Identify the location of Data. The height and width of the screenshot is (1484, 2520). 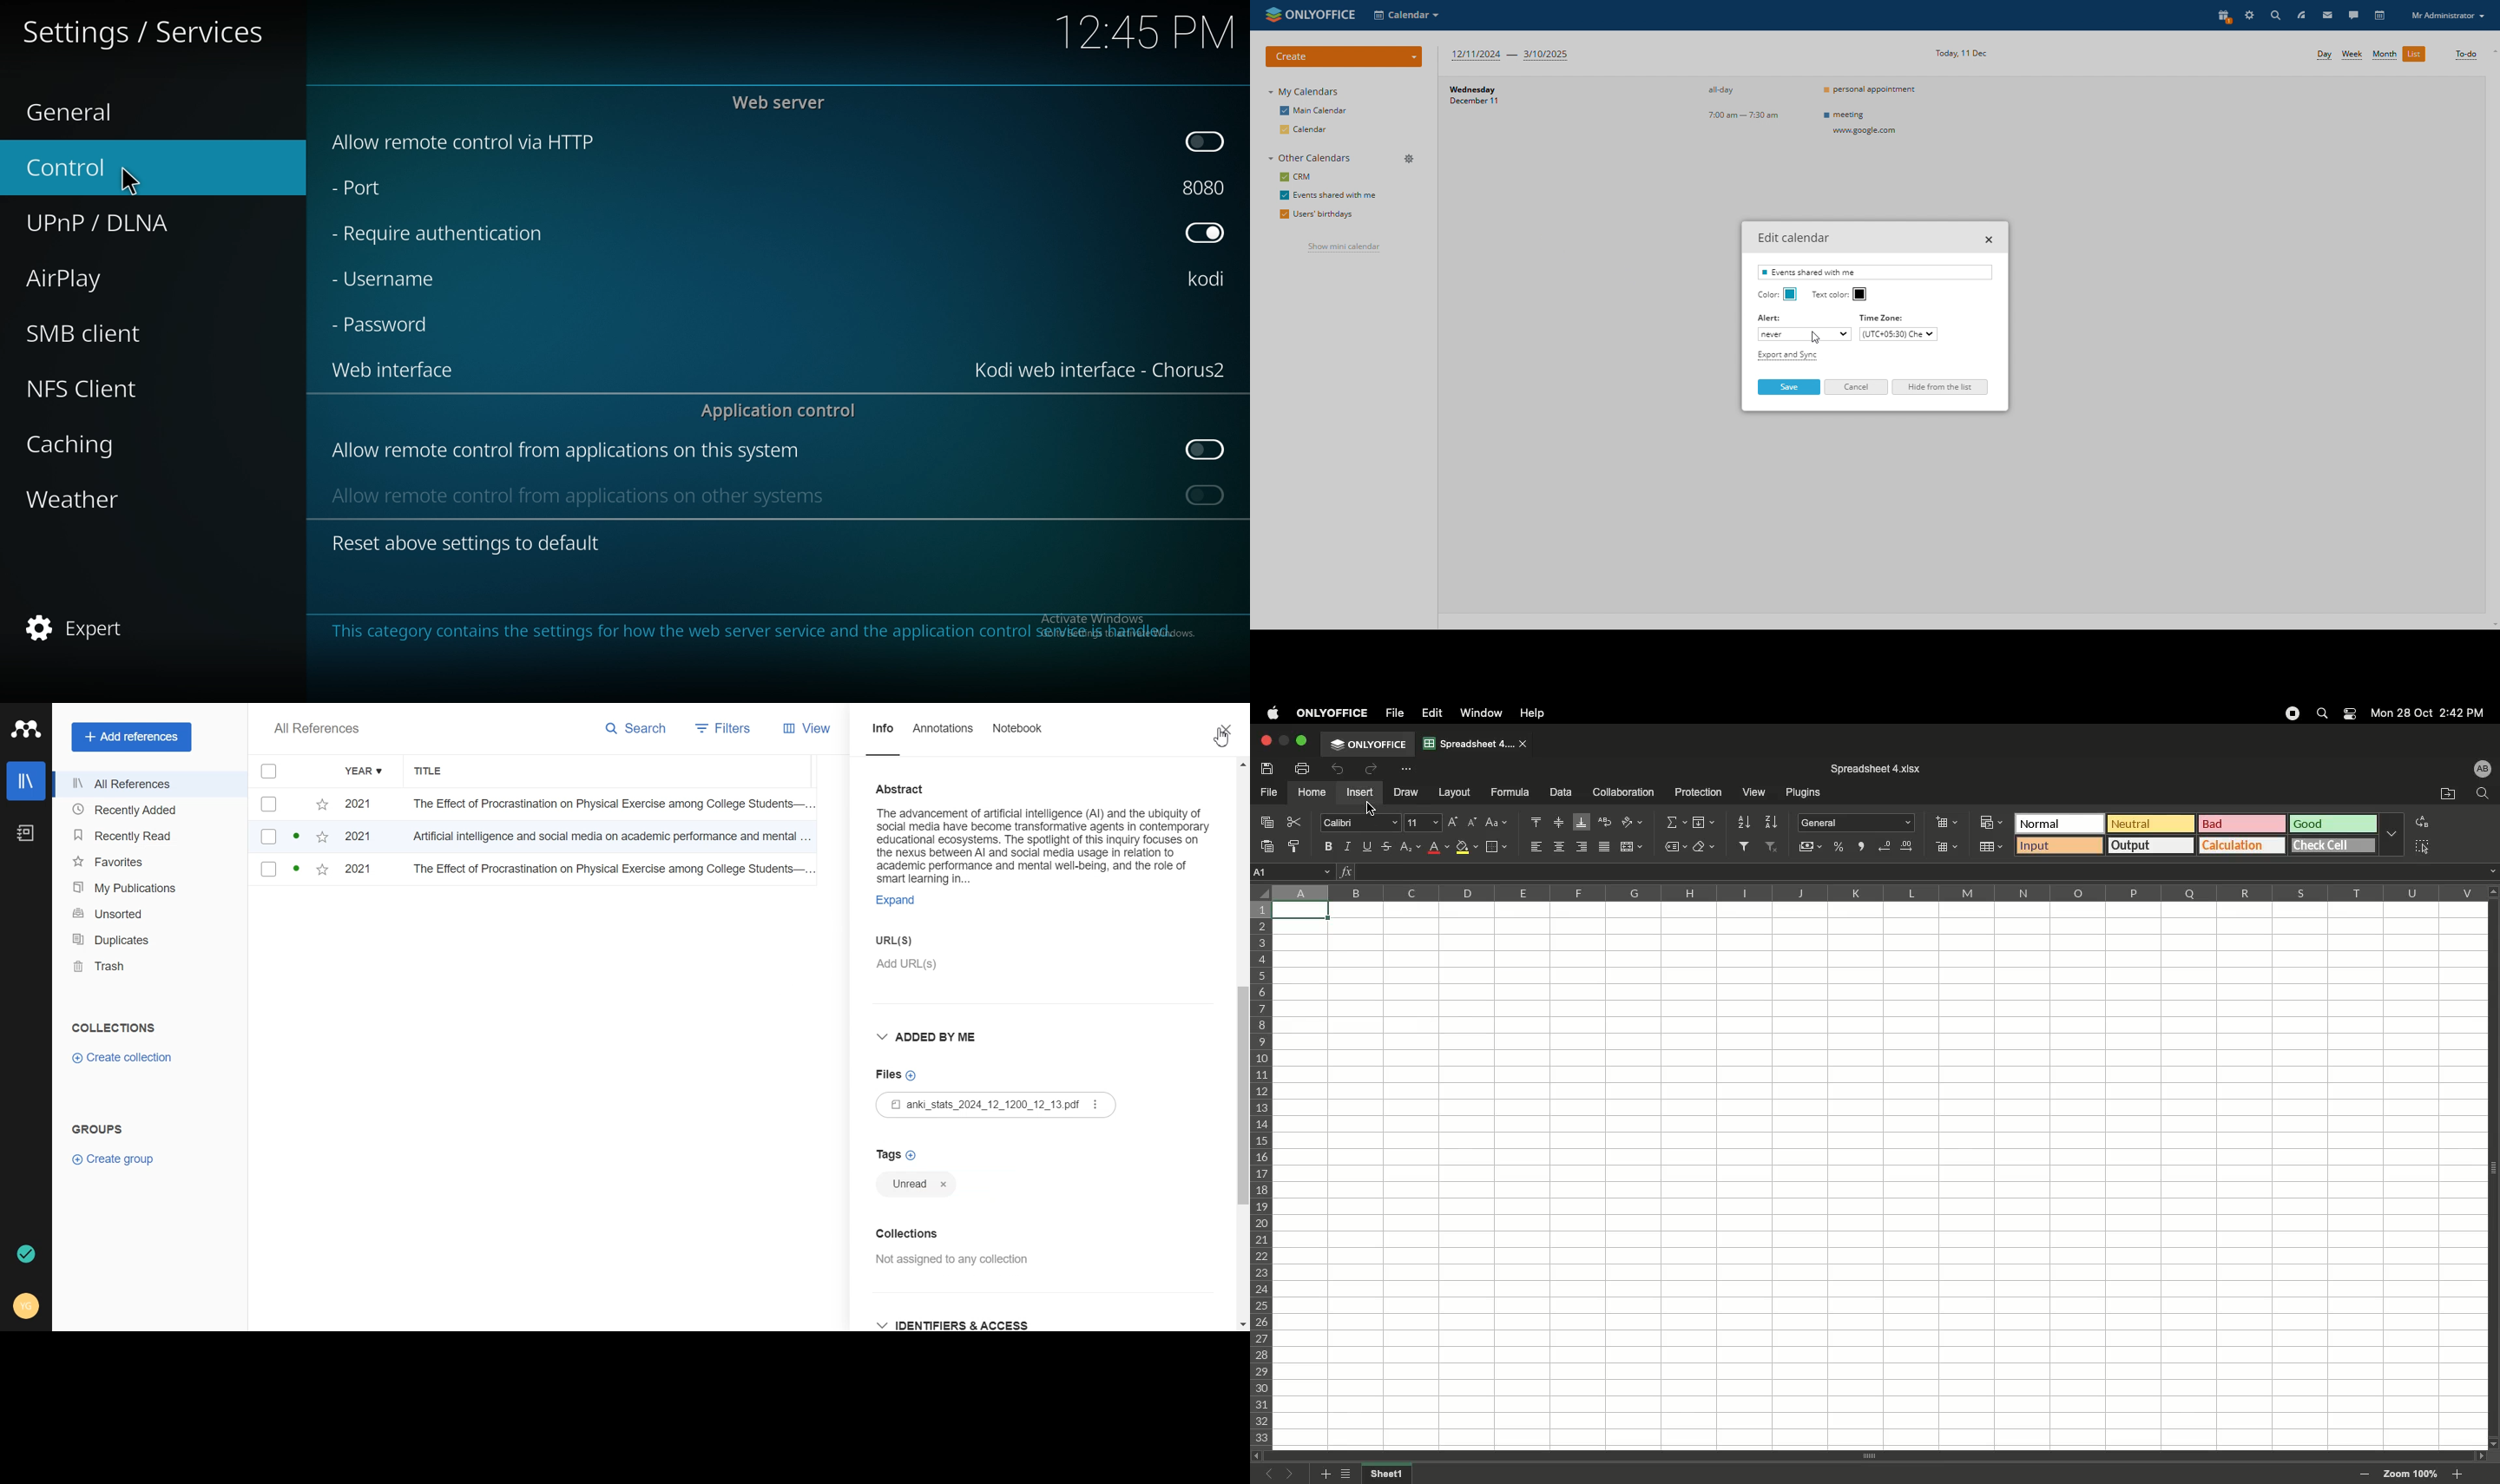
(1561, 791).